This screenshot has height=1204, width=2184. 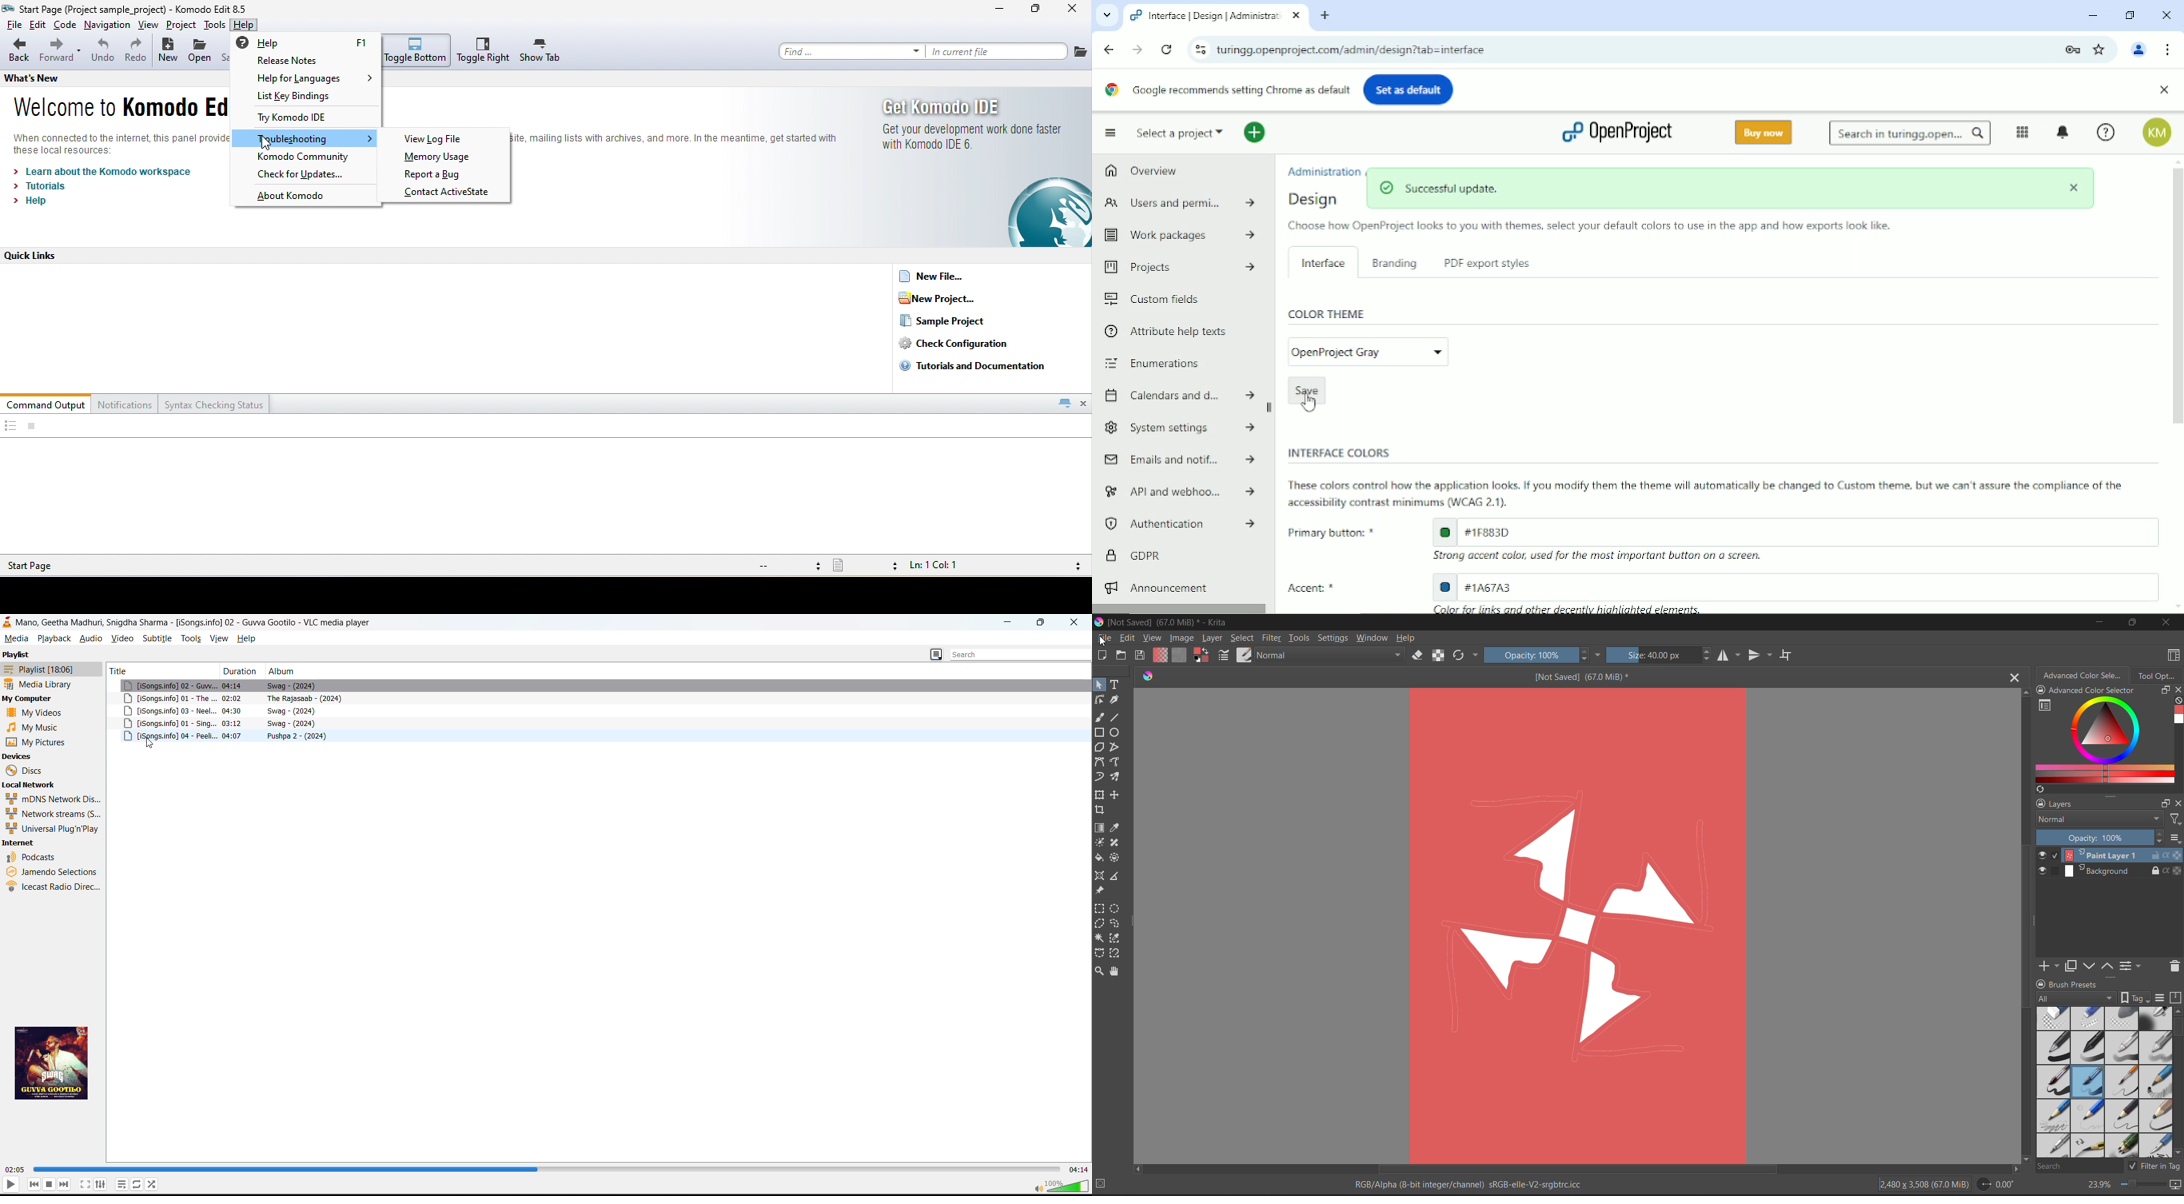 I want to click on video, so click(x=122, y=638).